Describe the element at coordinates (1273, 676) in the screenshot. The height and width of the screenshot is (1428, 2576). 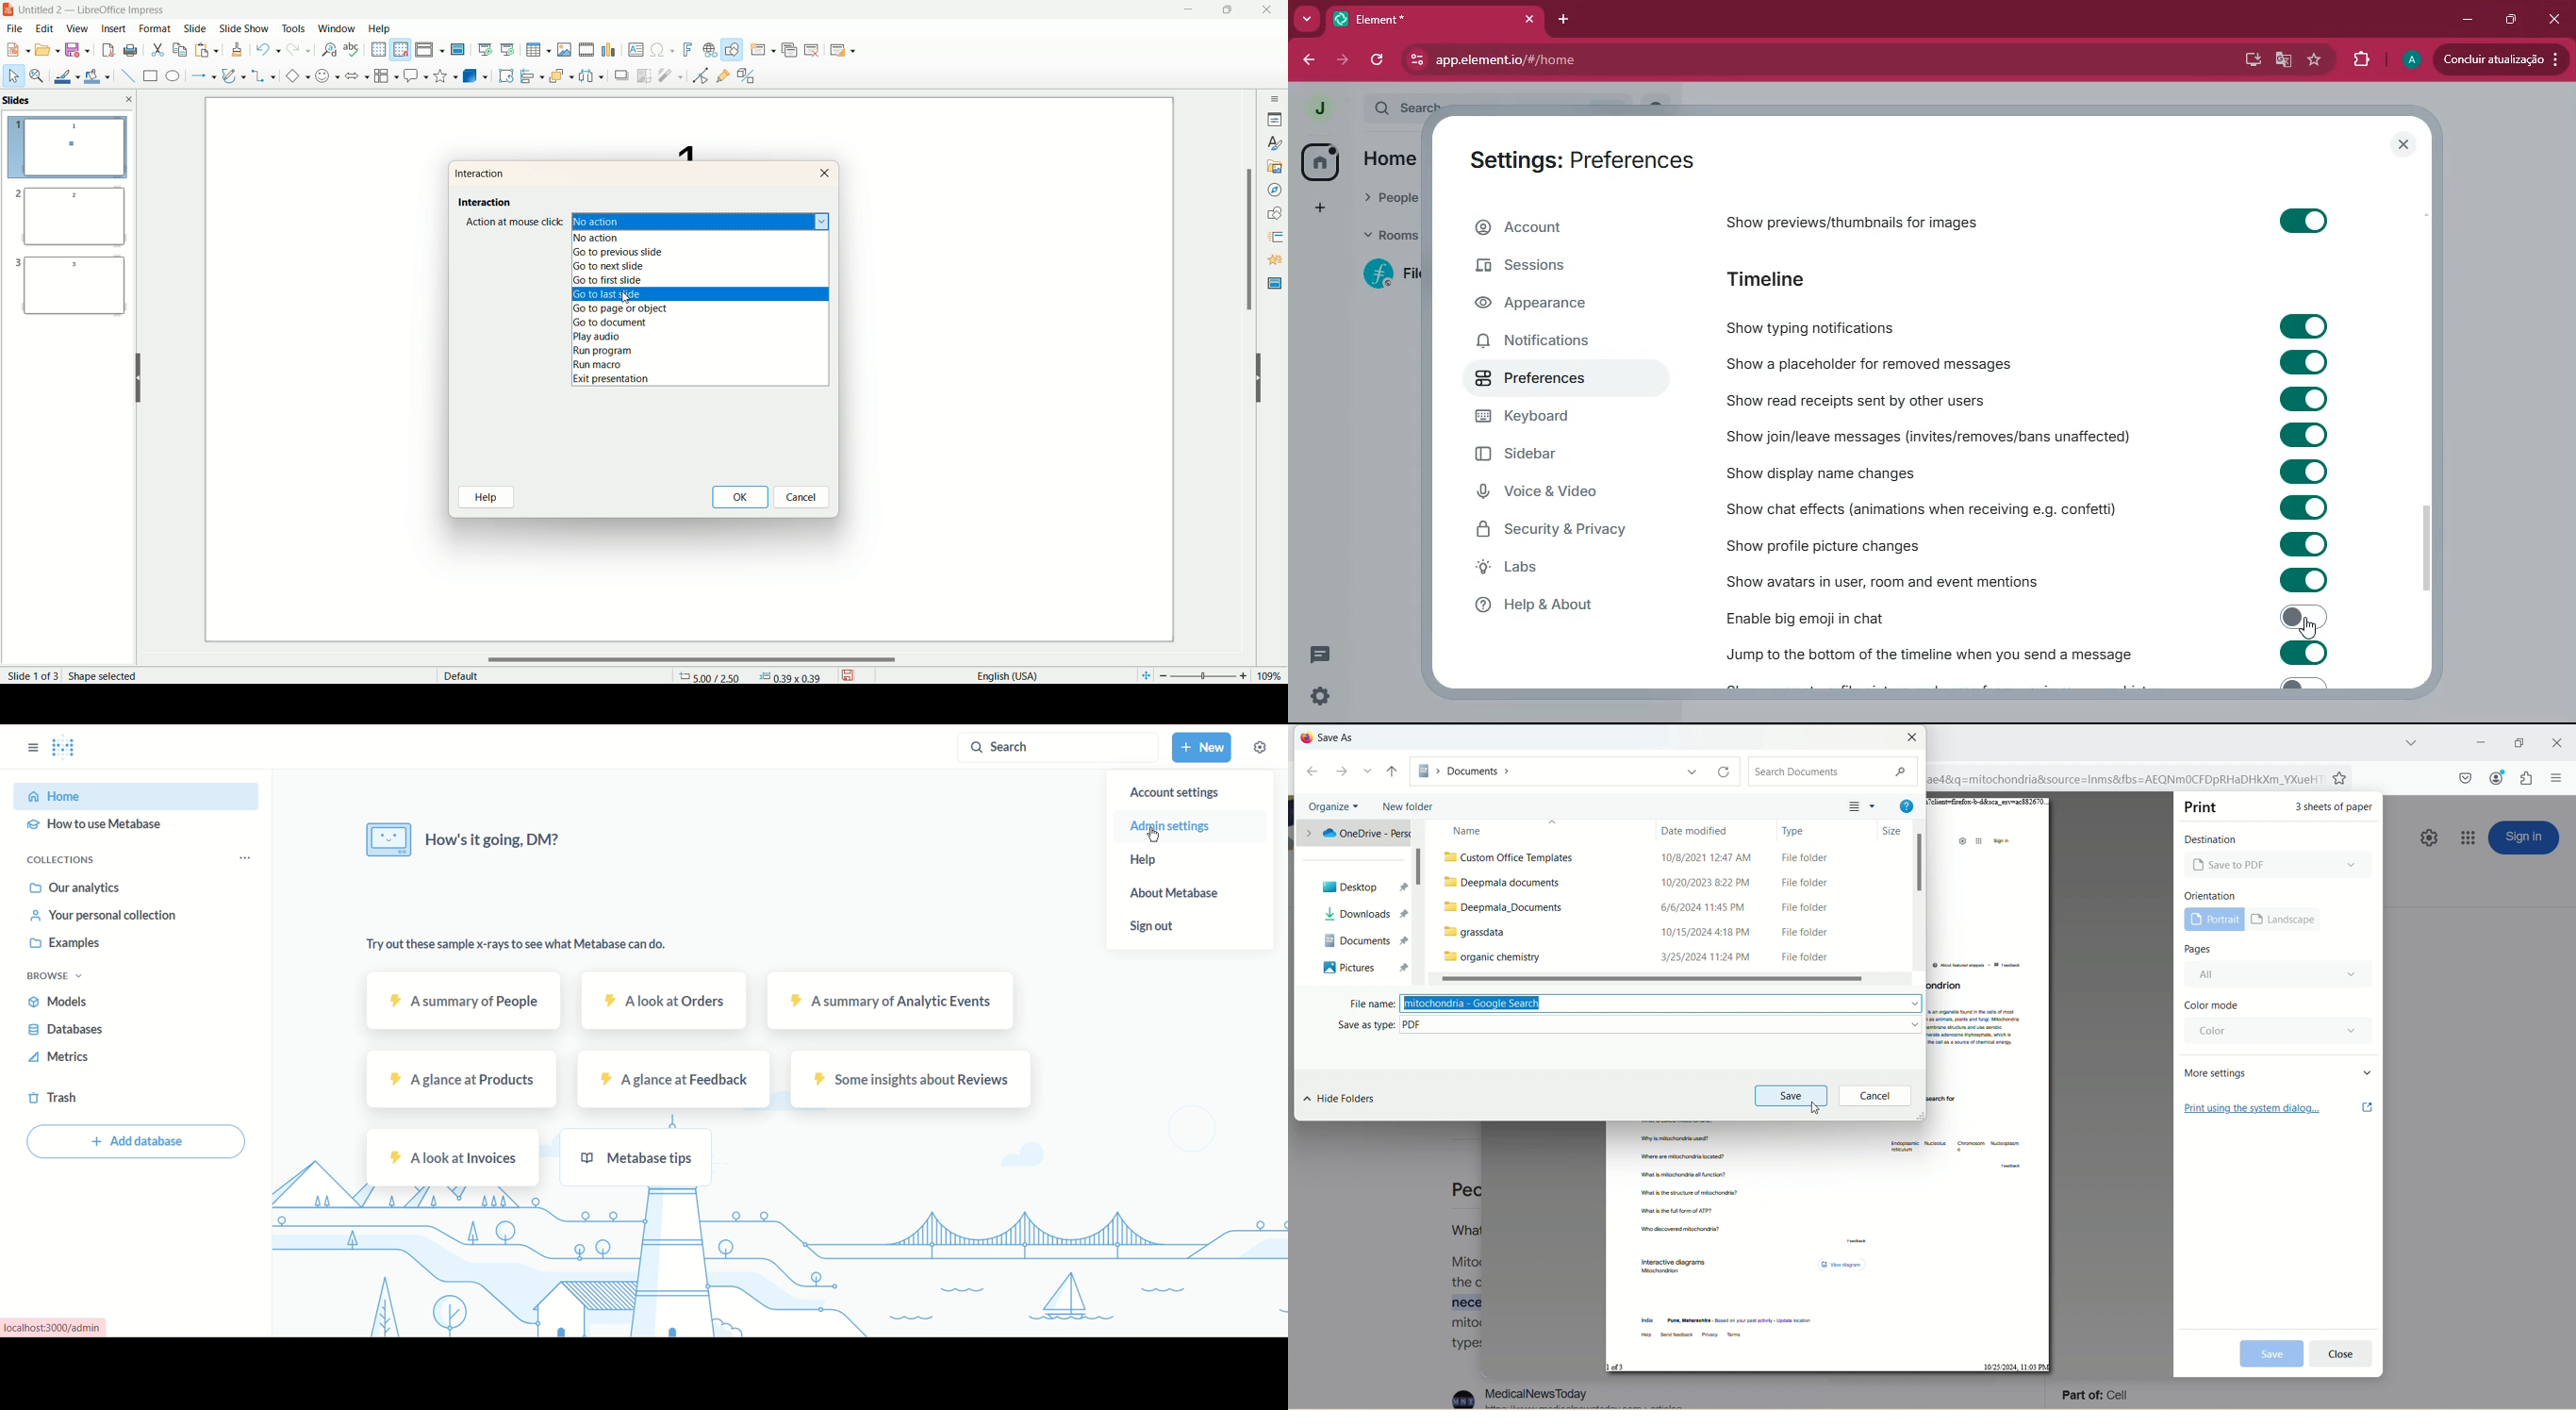
I see `zoom percentage` at that location.